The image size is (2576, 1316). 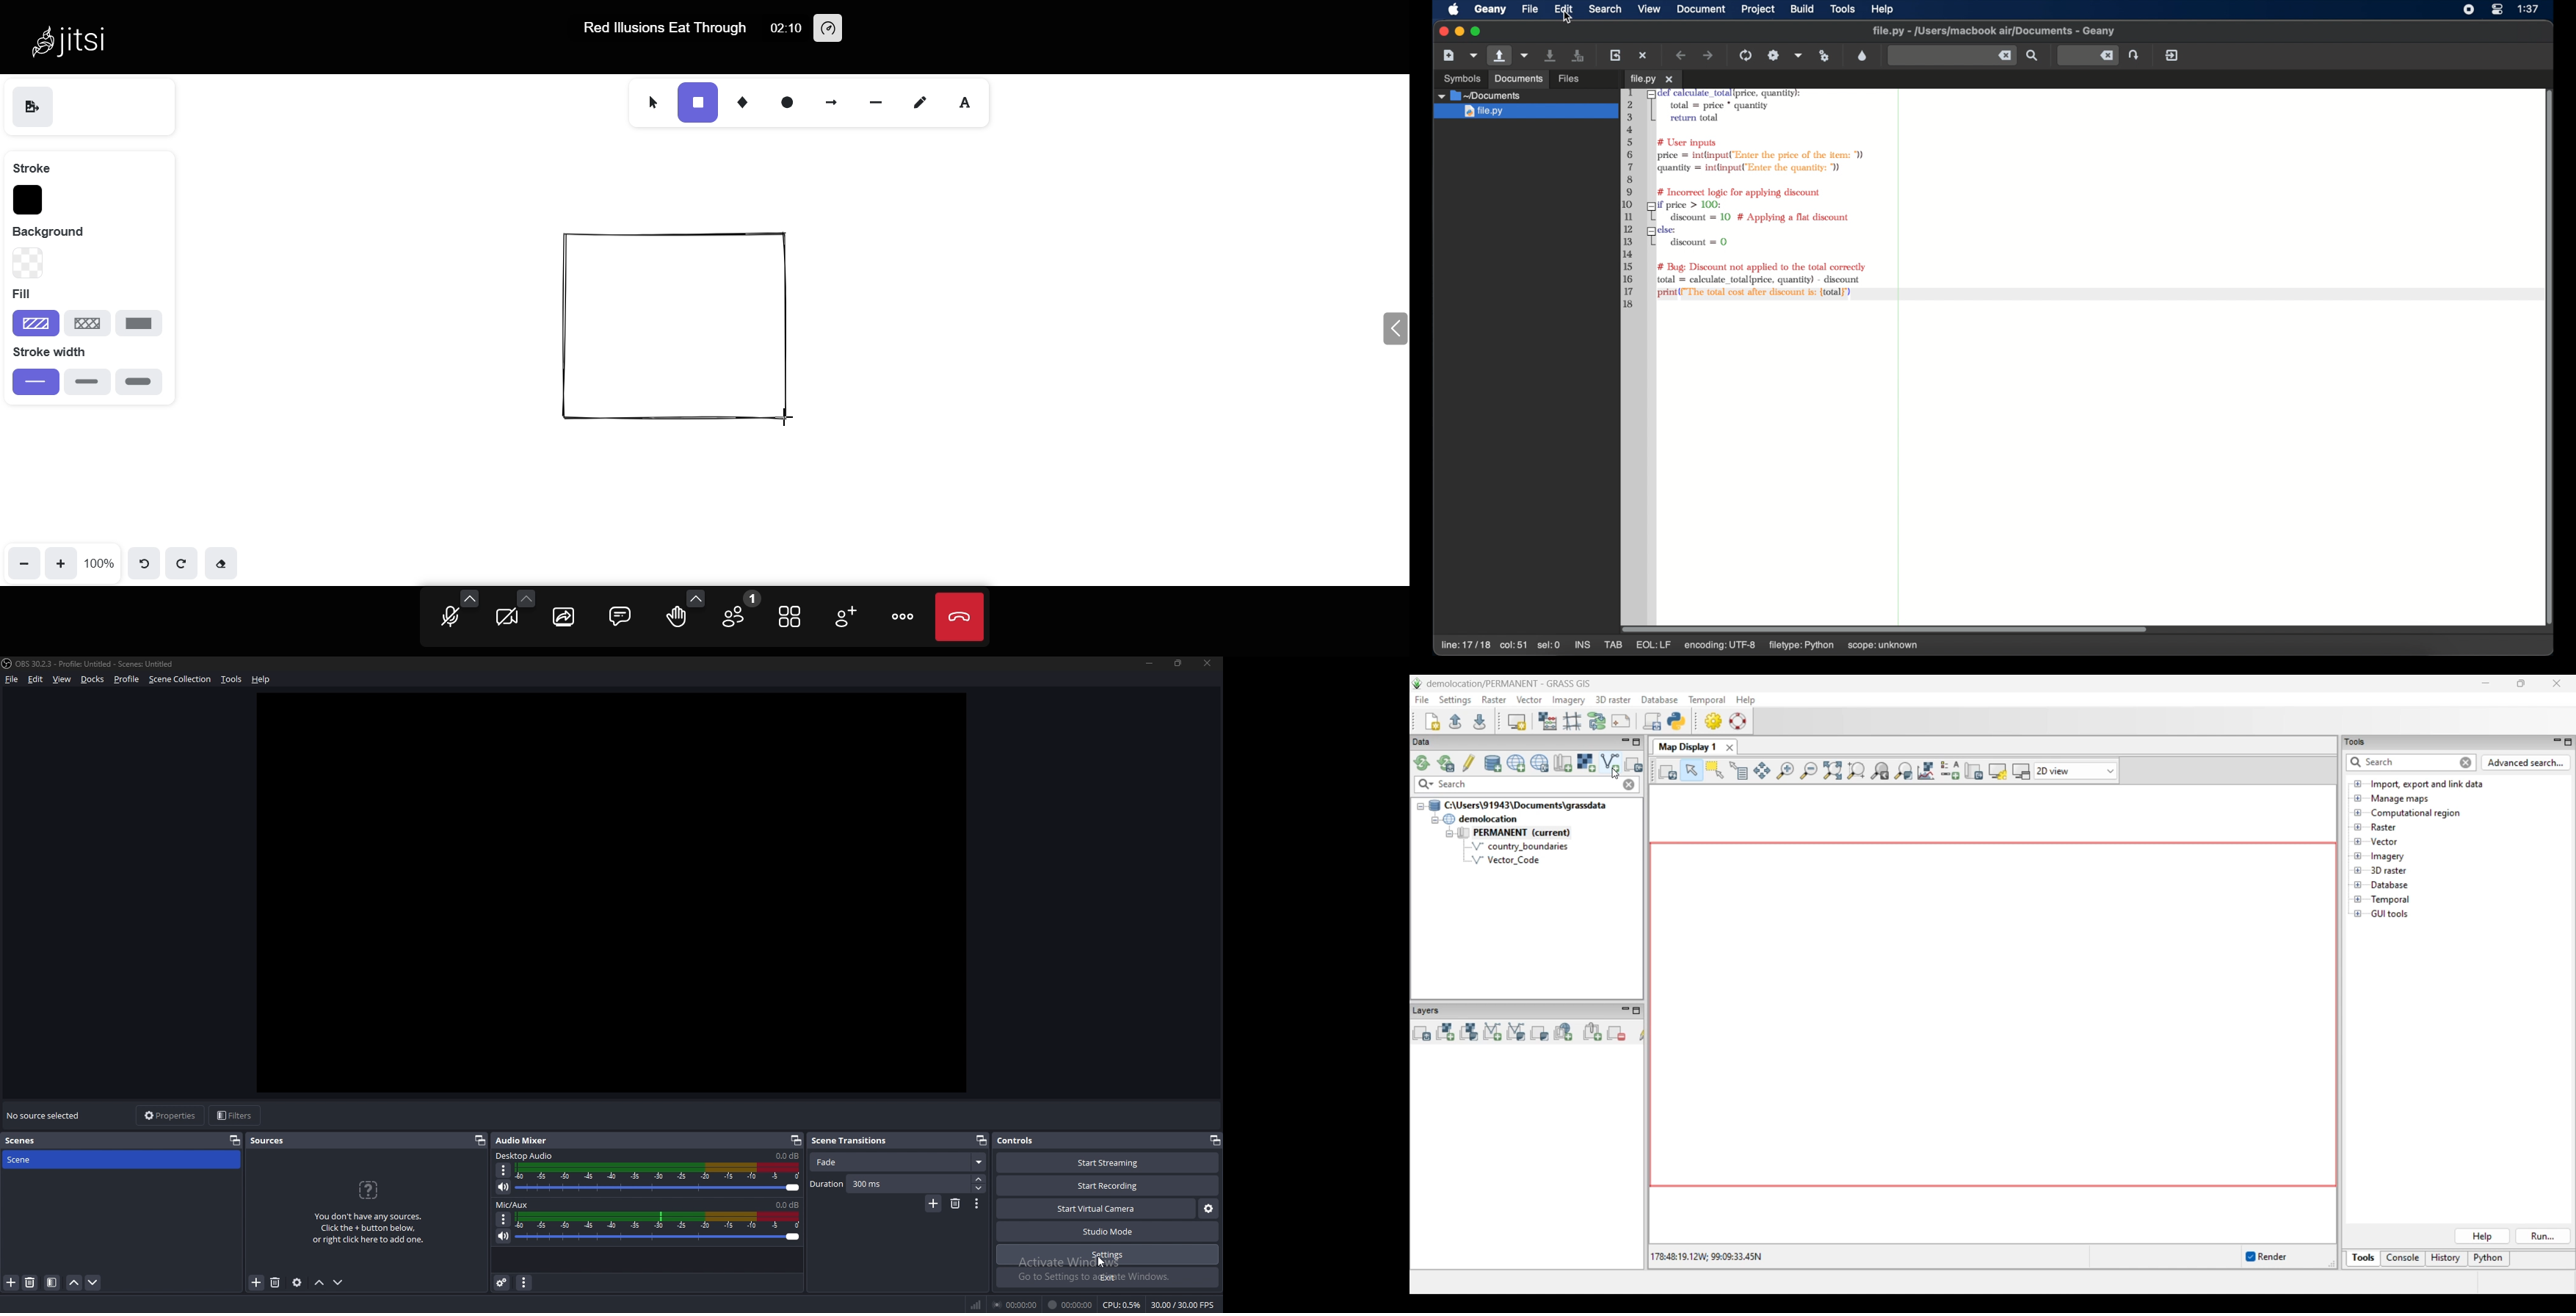 I want to click on text, so click(x=970, y=101).